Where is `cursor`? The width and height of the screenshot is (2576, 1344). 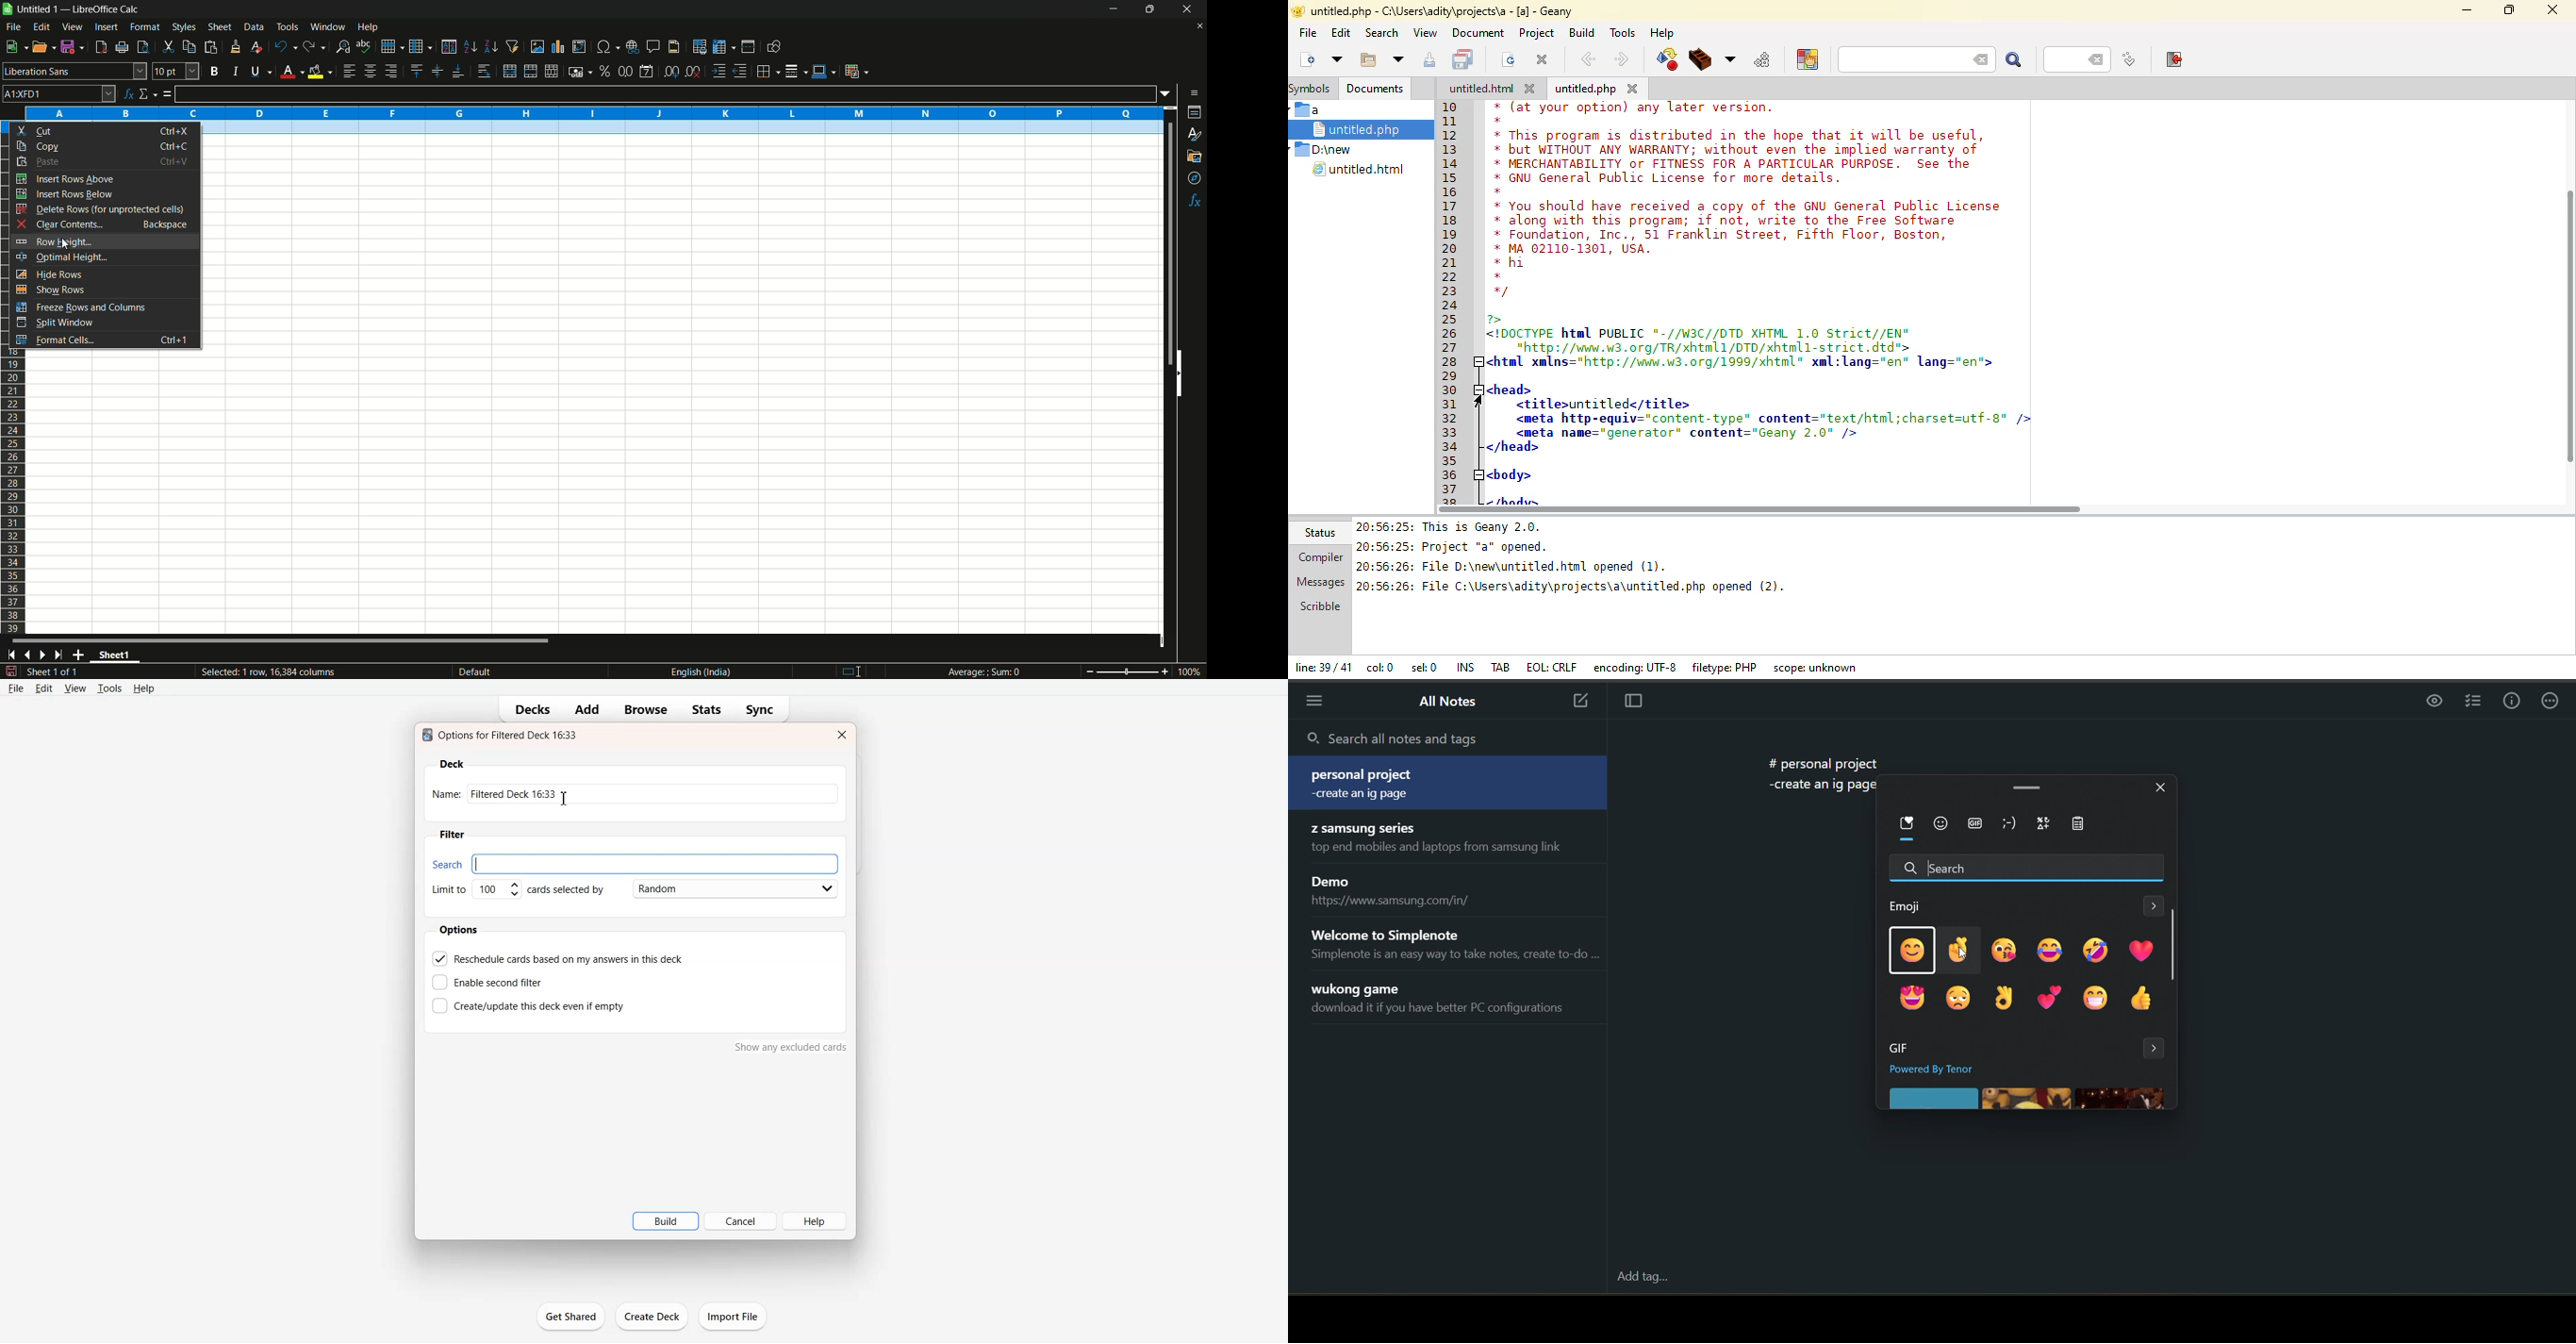 cursor is located at coordinates (1961, 956).